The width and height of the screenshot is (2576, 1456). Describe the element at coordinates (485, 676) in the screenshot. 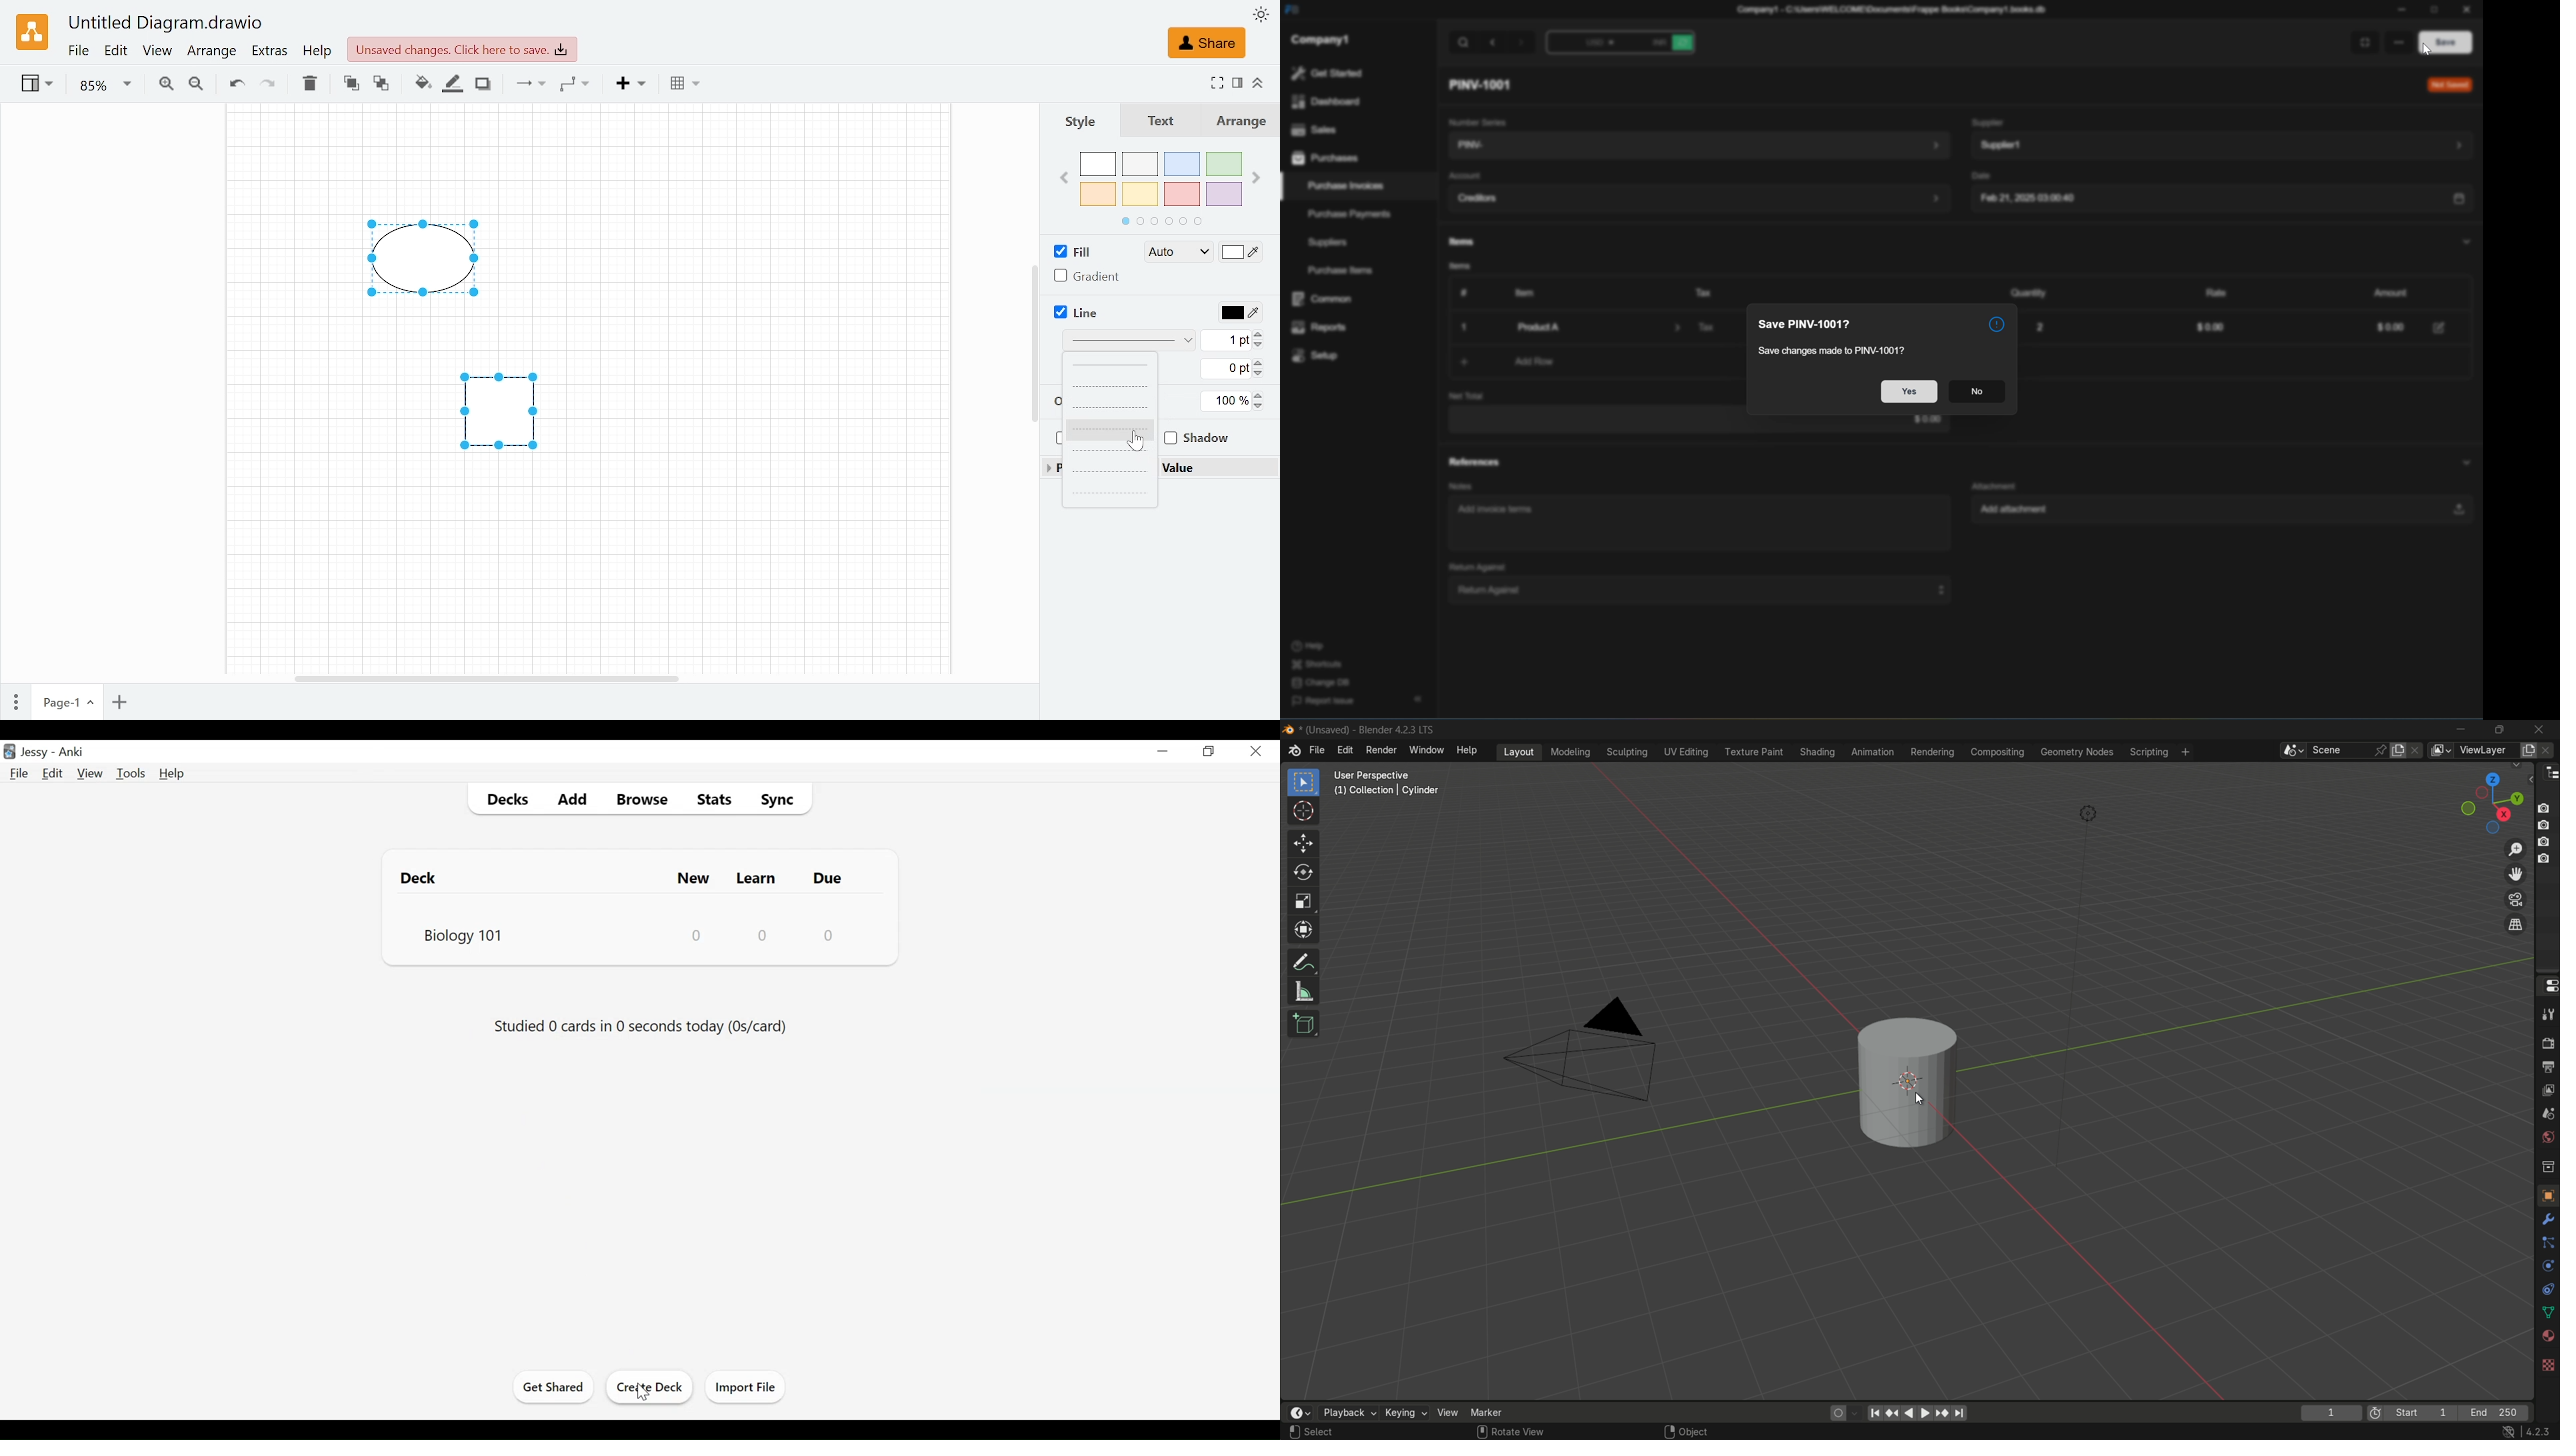

I see `Horizontal scrollbar` at that location.